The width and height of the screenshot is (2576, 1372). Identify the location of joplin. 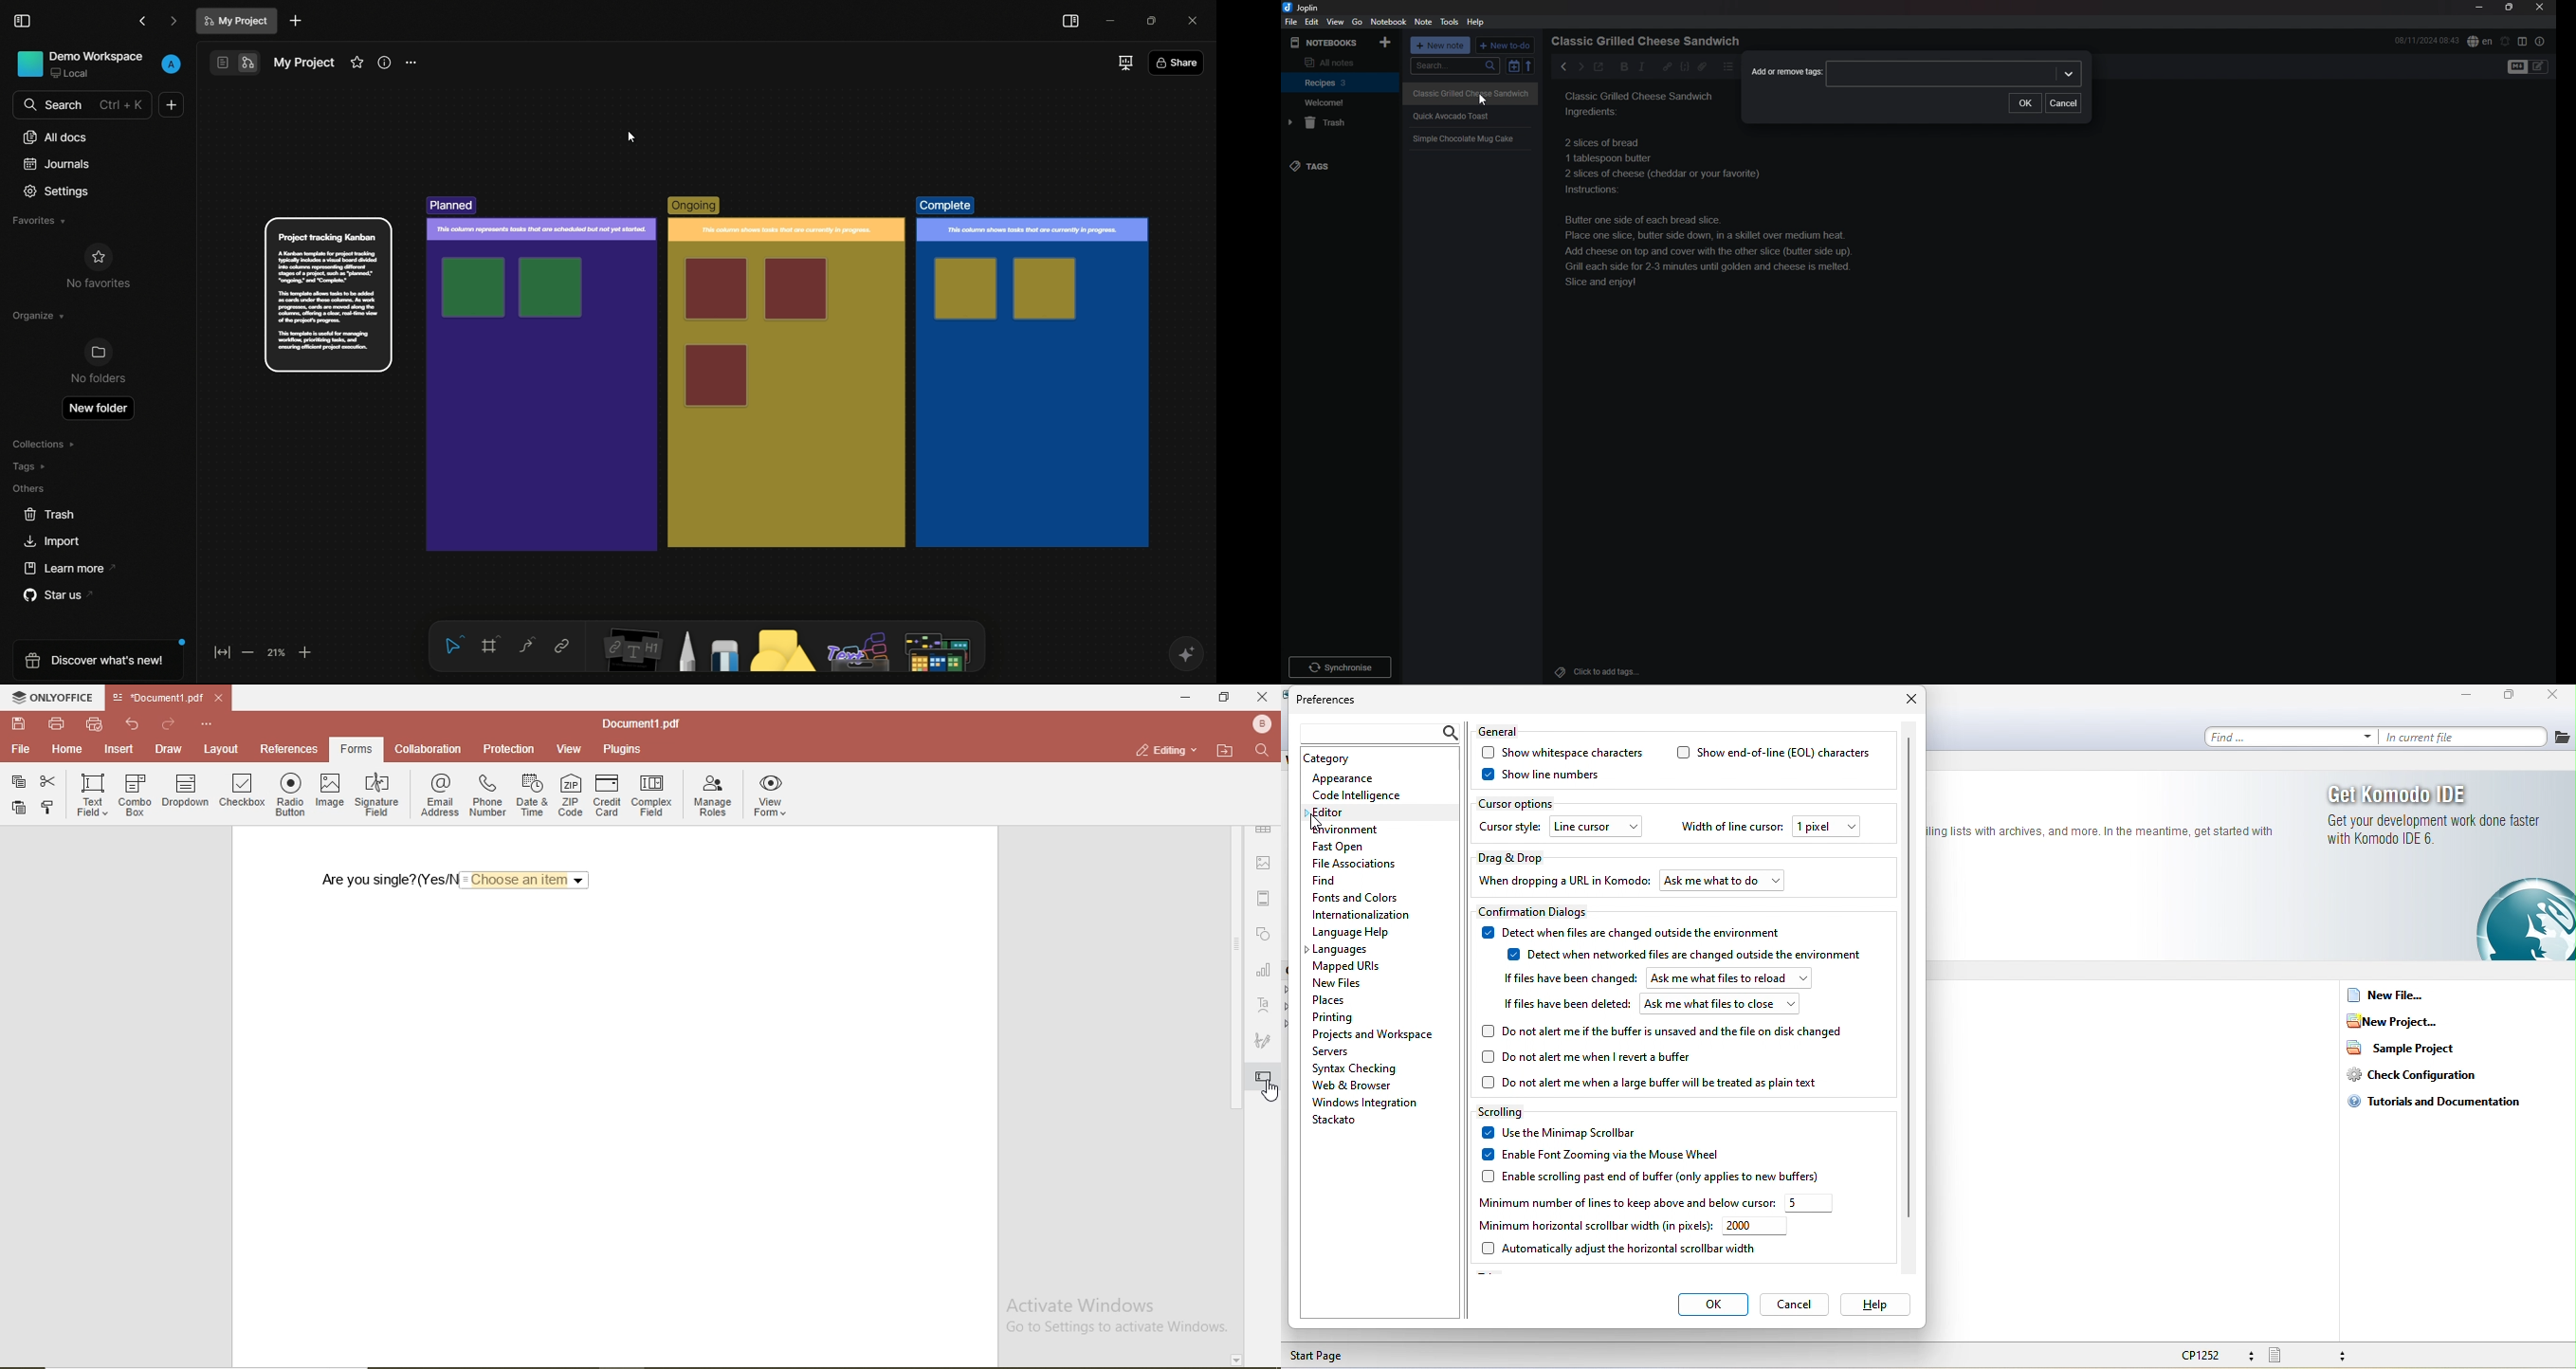
(1303, 7).